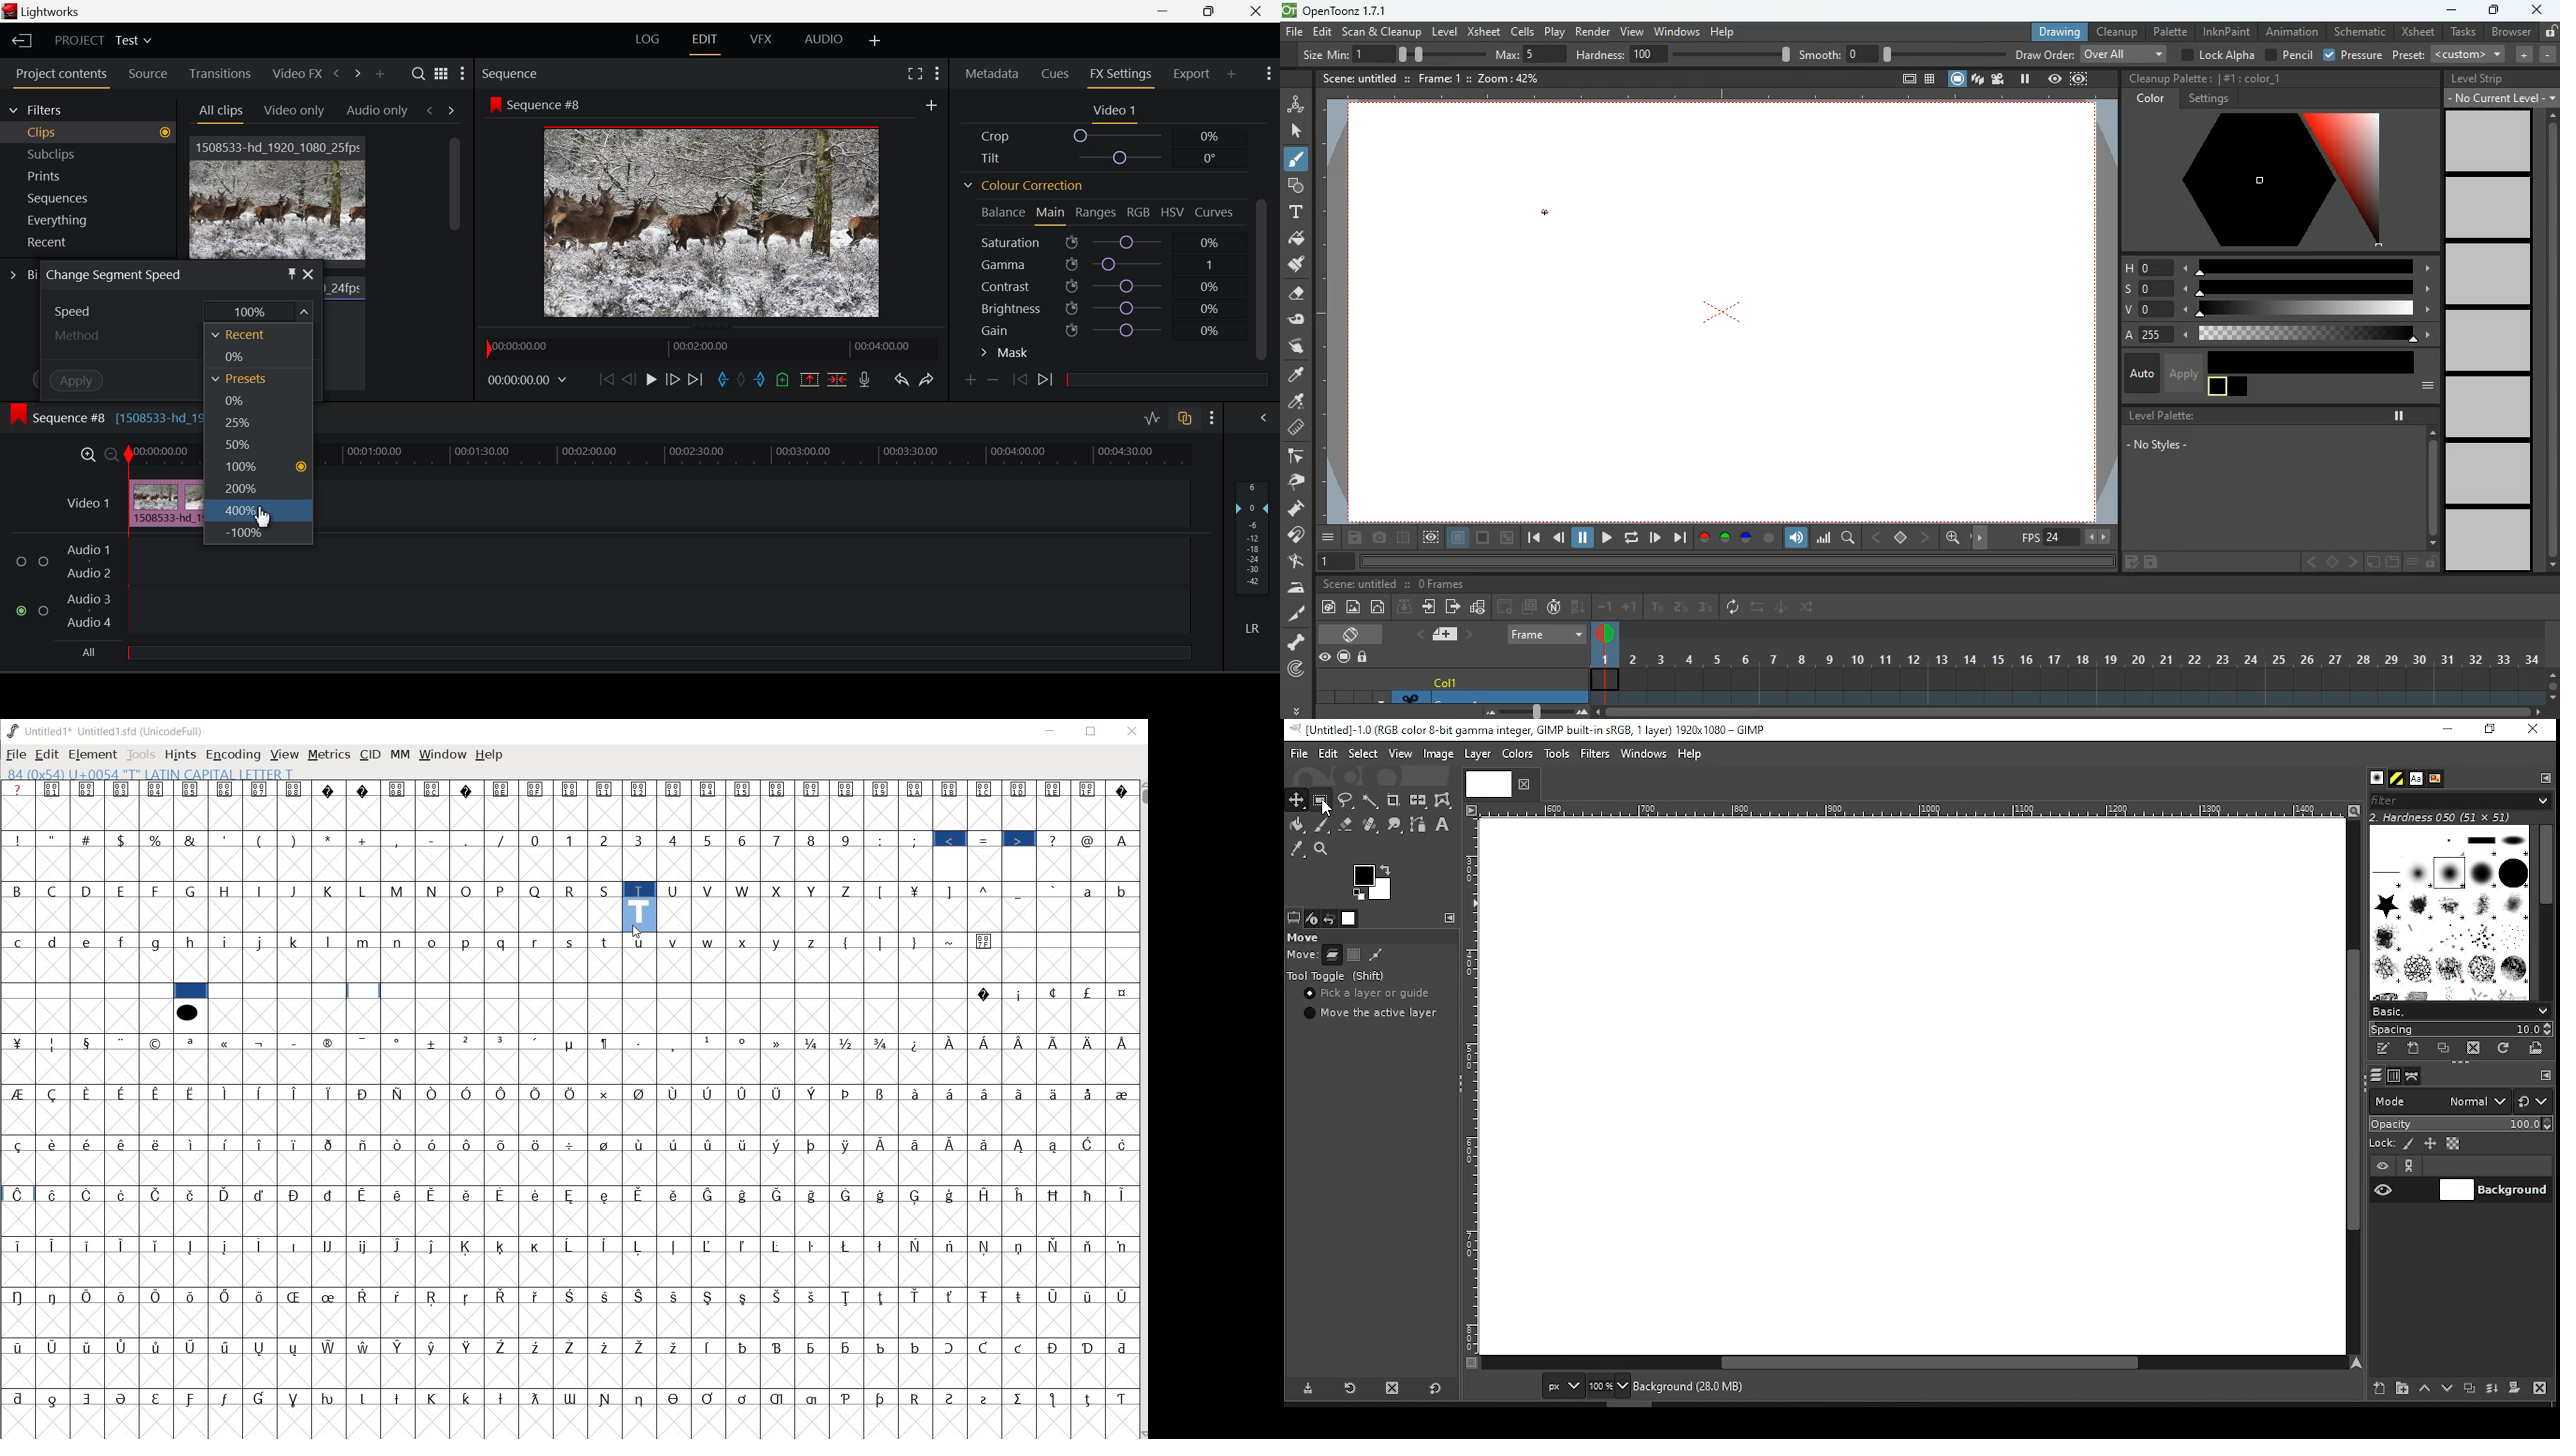 The width and height of the screenshot is (2576, 1456). I want to click on warp transform tool, so click(1442, 801).